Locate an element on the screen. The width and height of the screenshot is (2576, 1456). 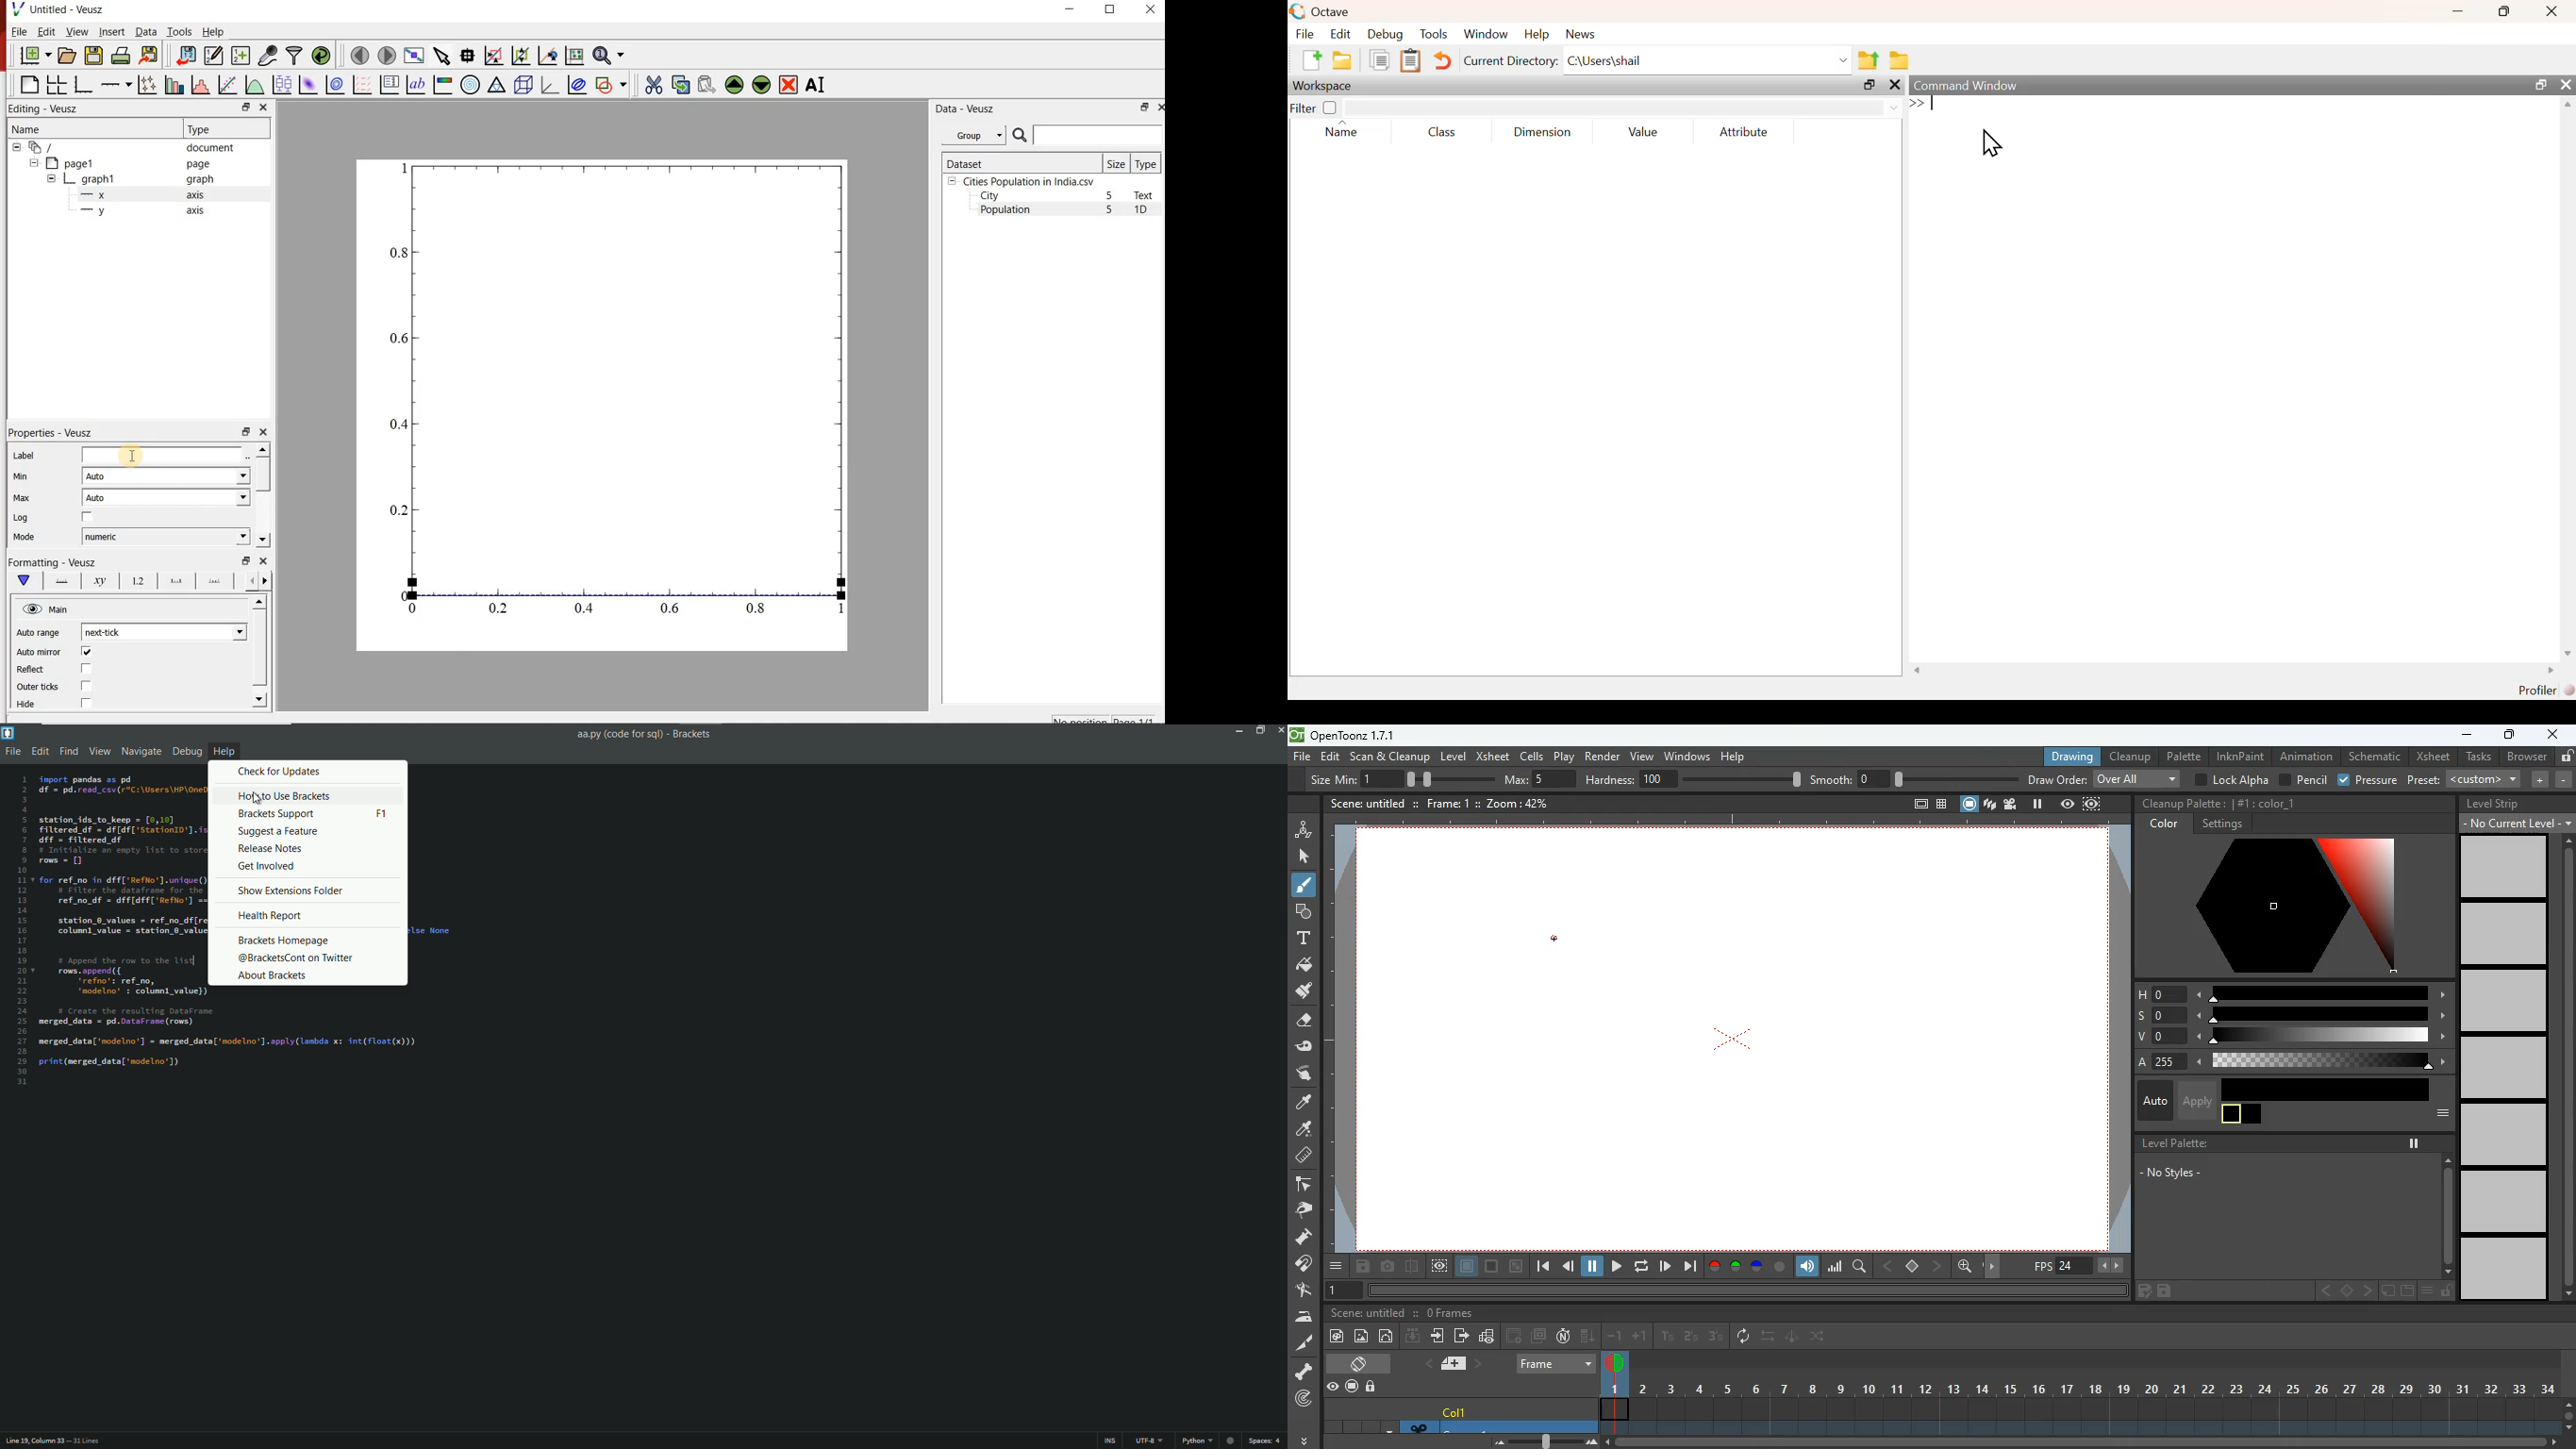
check/uncheck is located at coordinates (85, 705).